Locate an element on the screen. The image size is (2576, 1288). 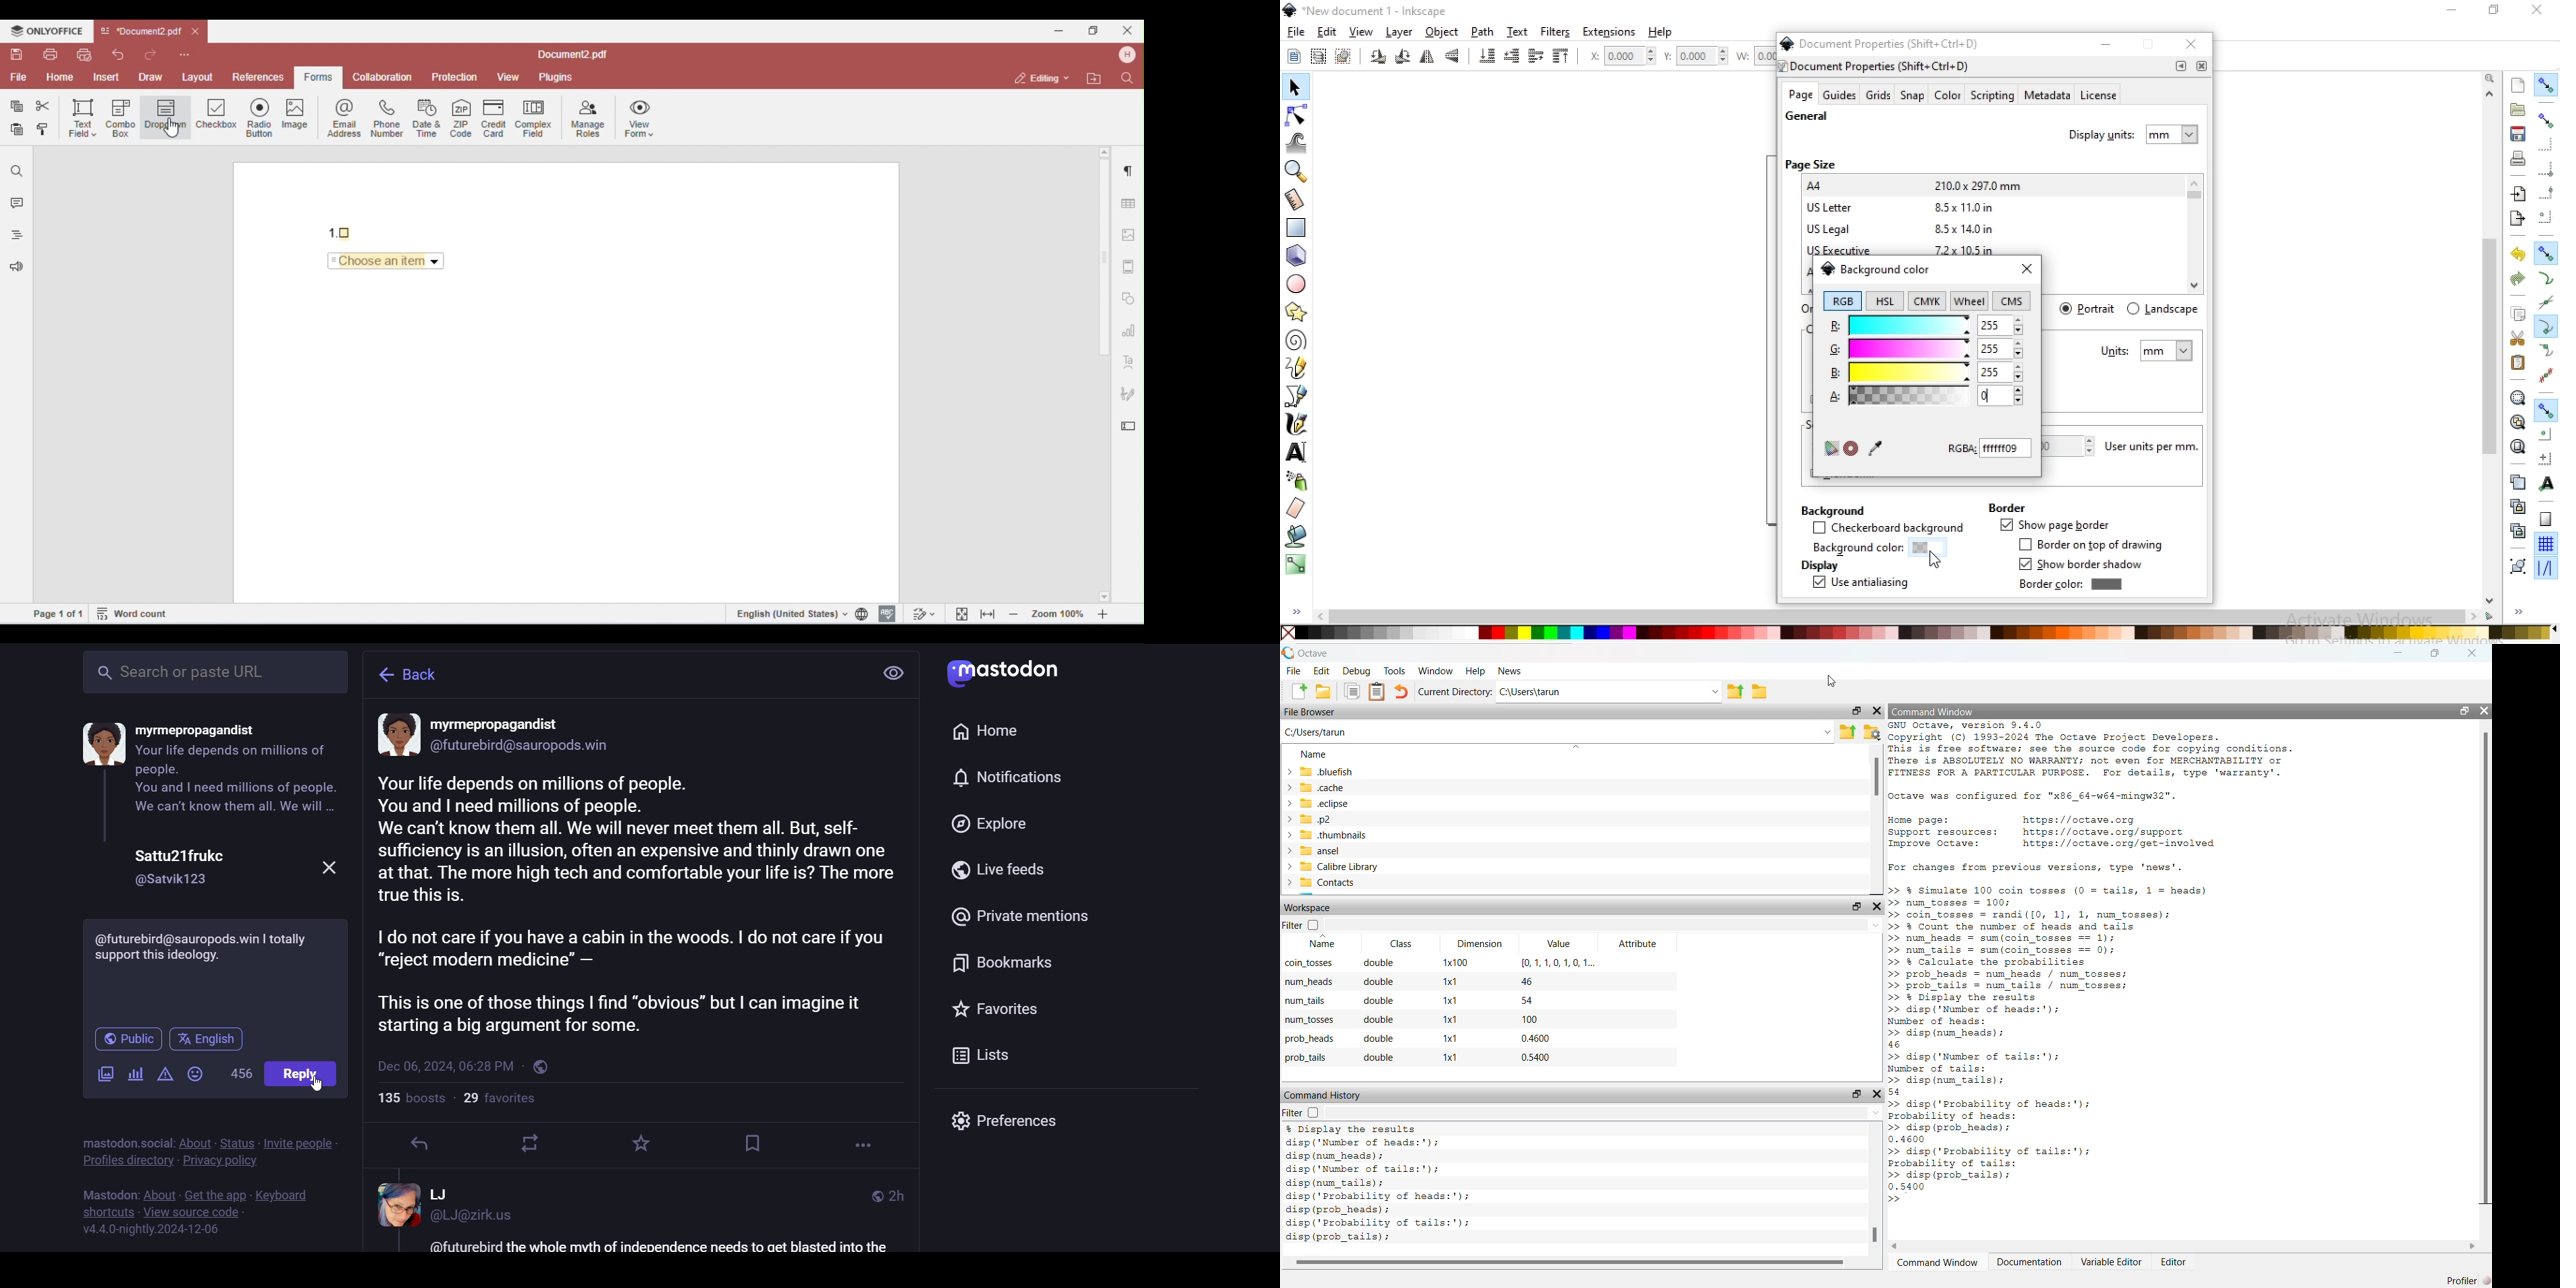
preferences is located at coordinates (1007, 1123).